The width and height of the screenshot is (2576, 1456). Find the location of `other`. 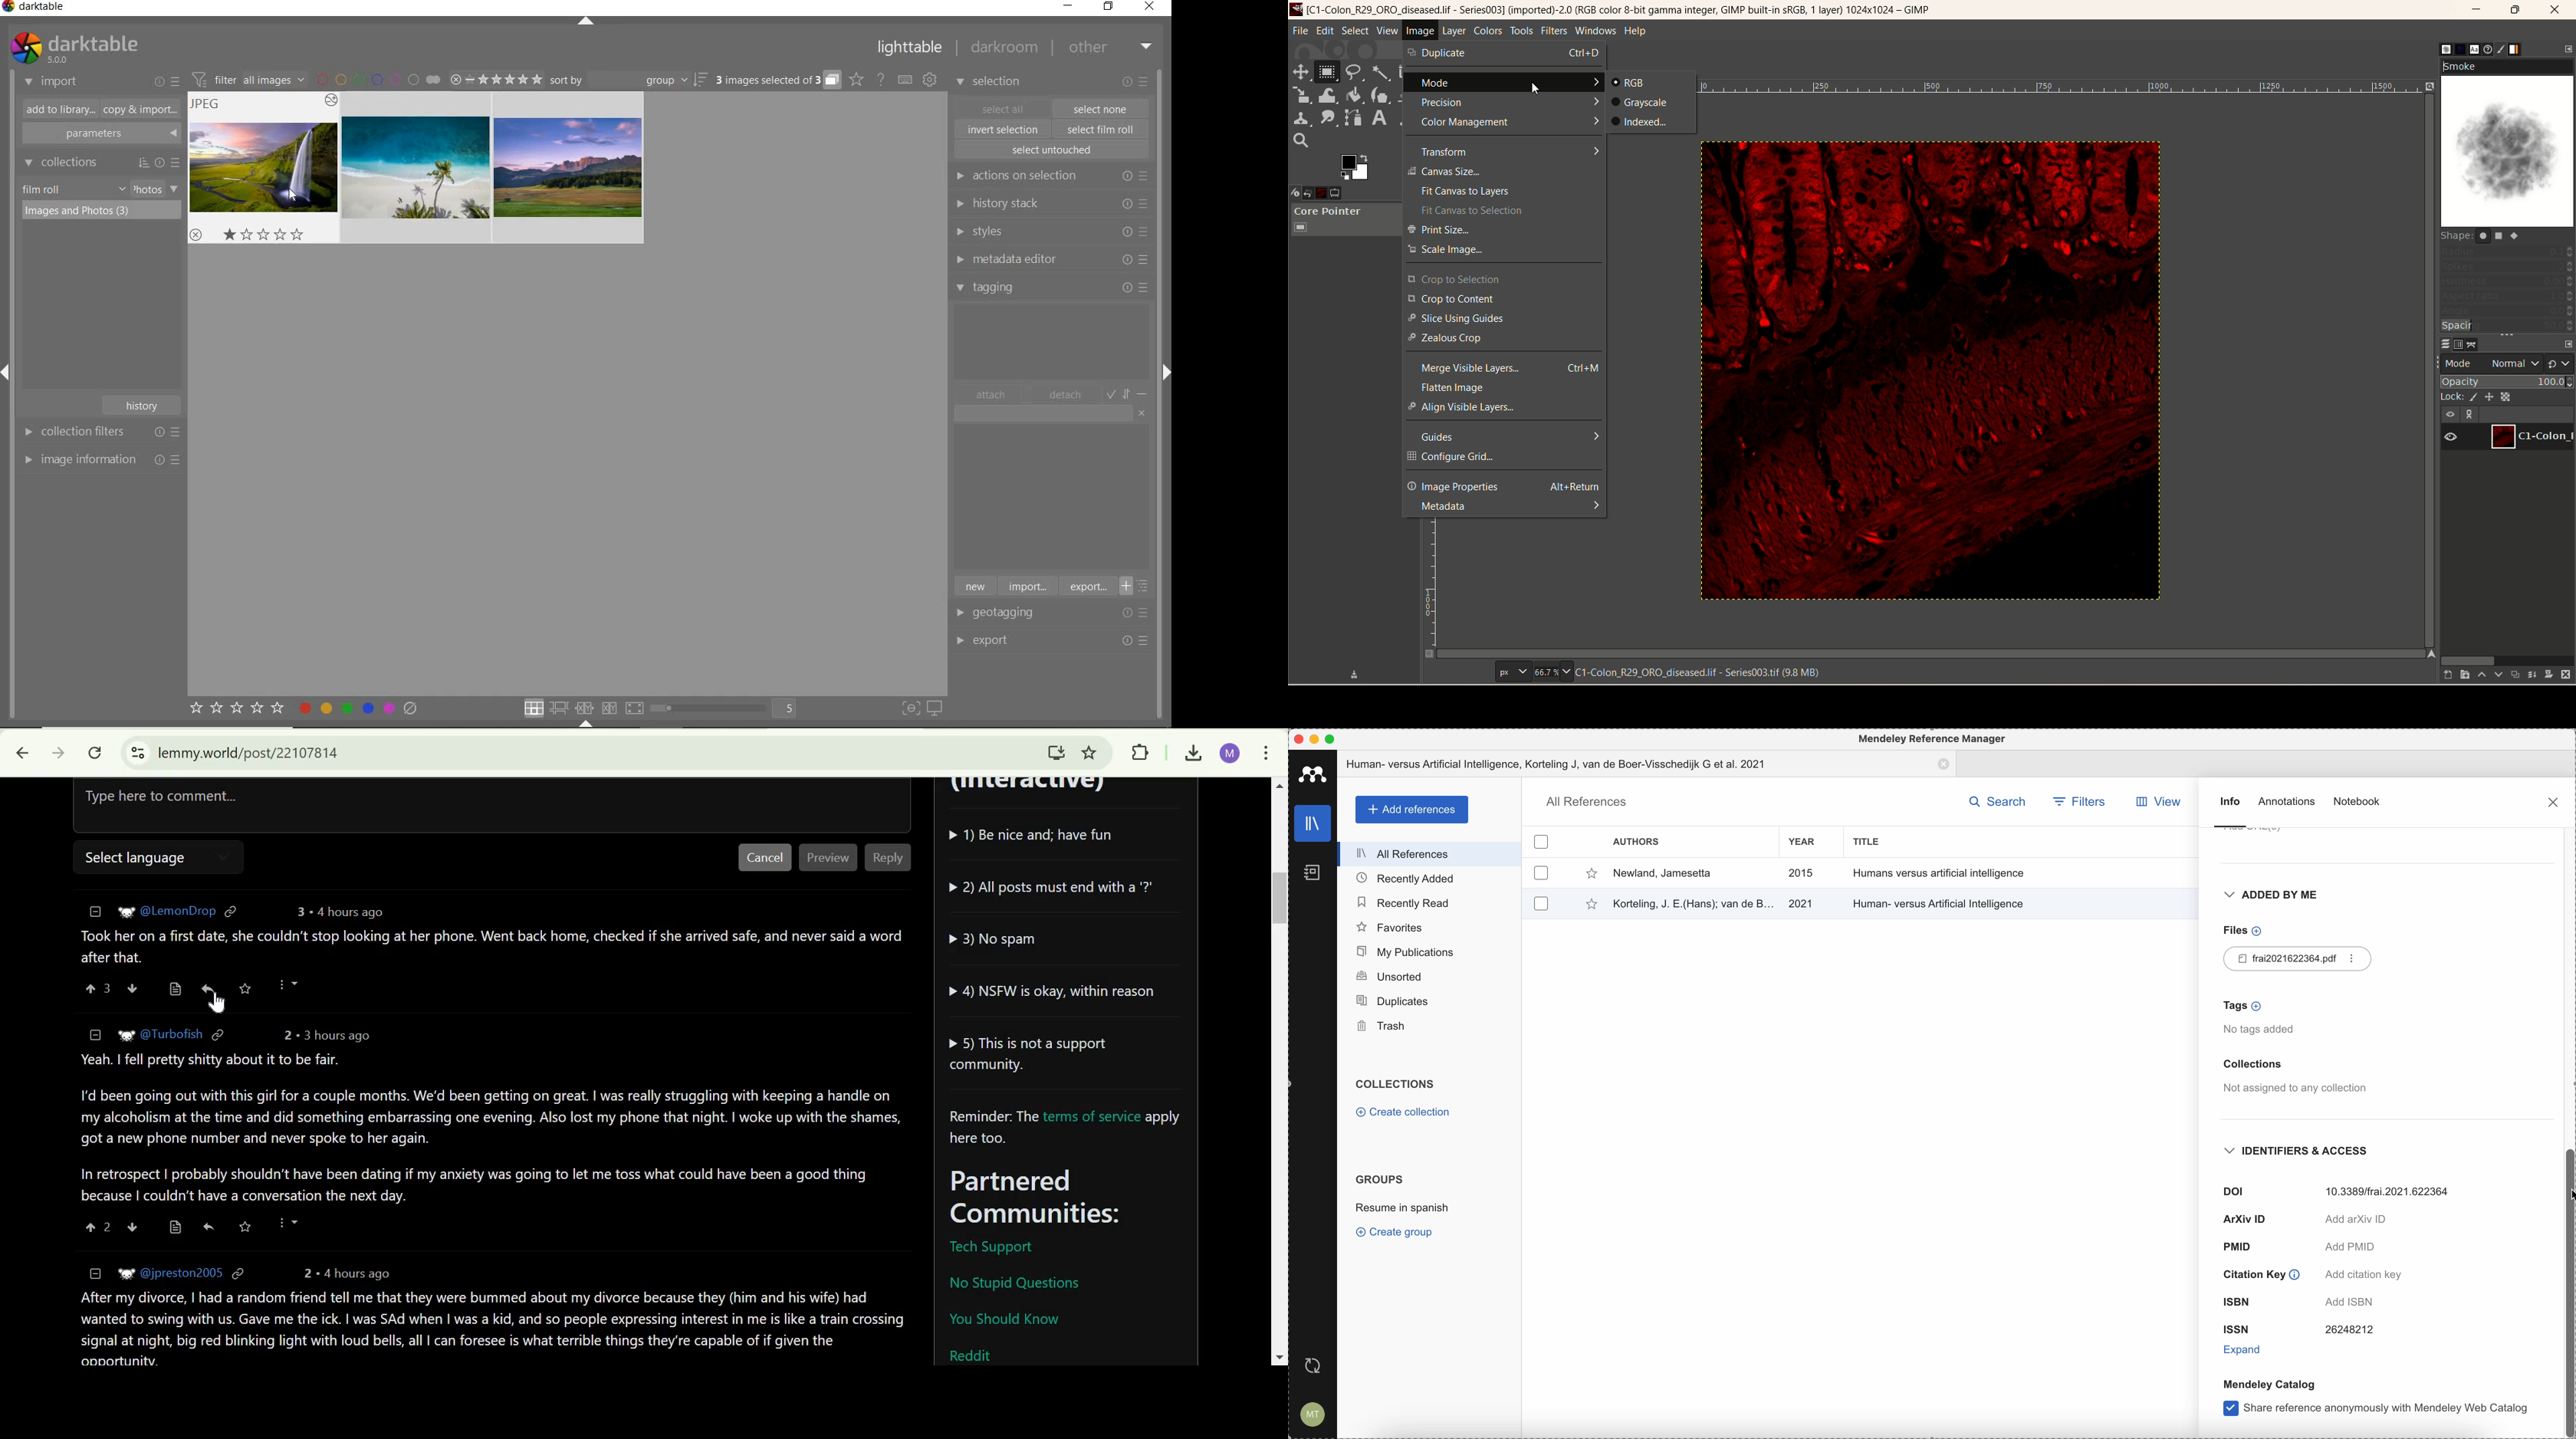

other is located at coordinates (1111, 47).